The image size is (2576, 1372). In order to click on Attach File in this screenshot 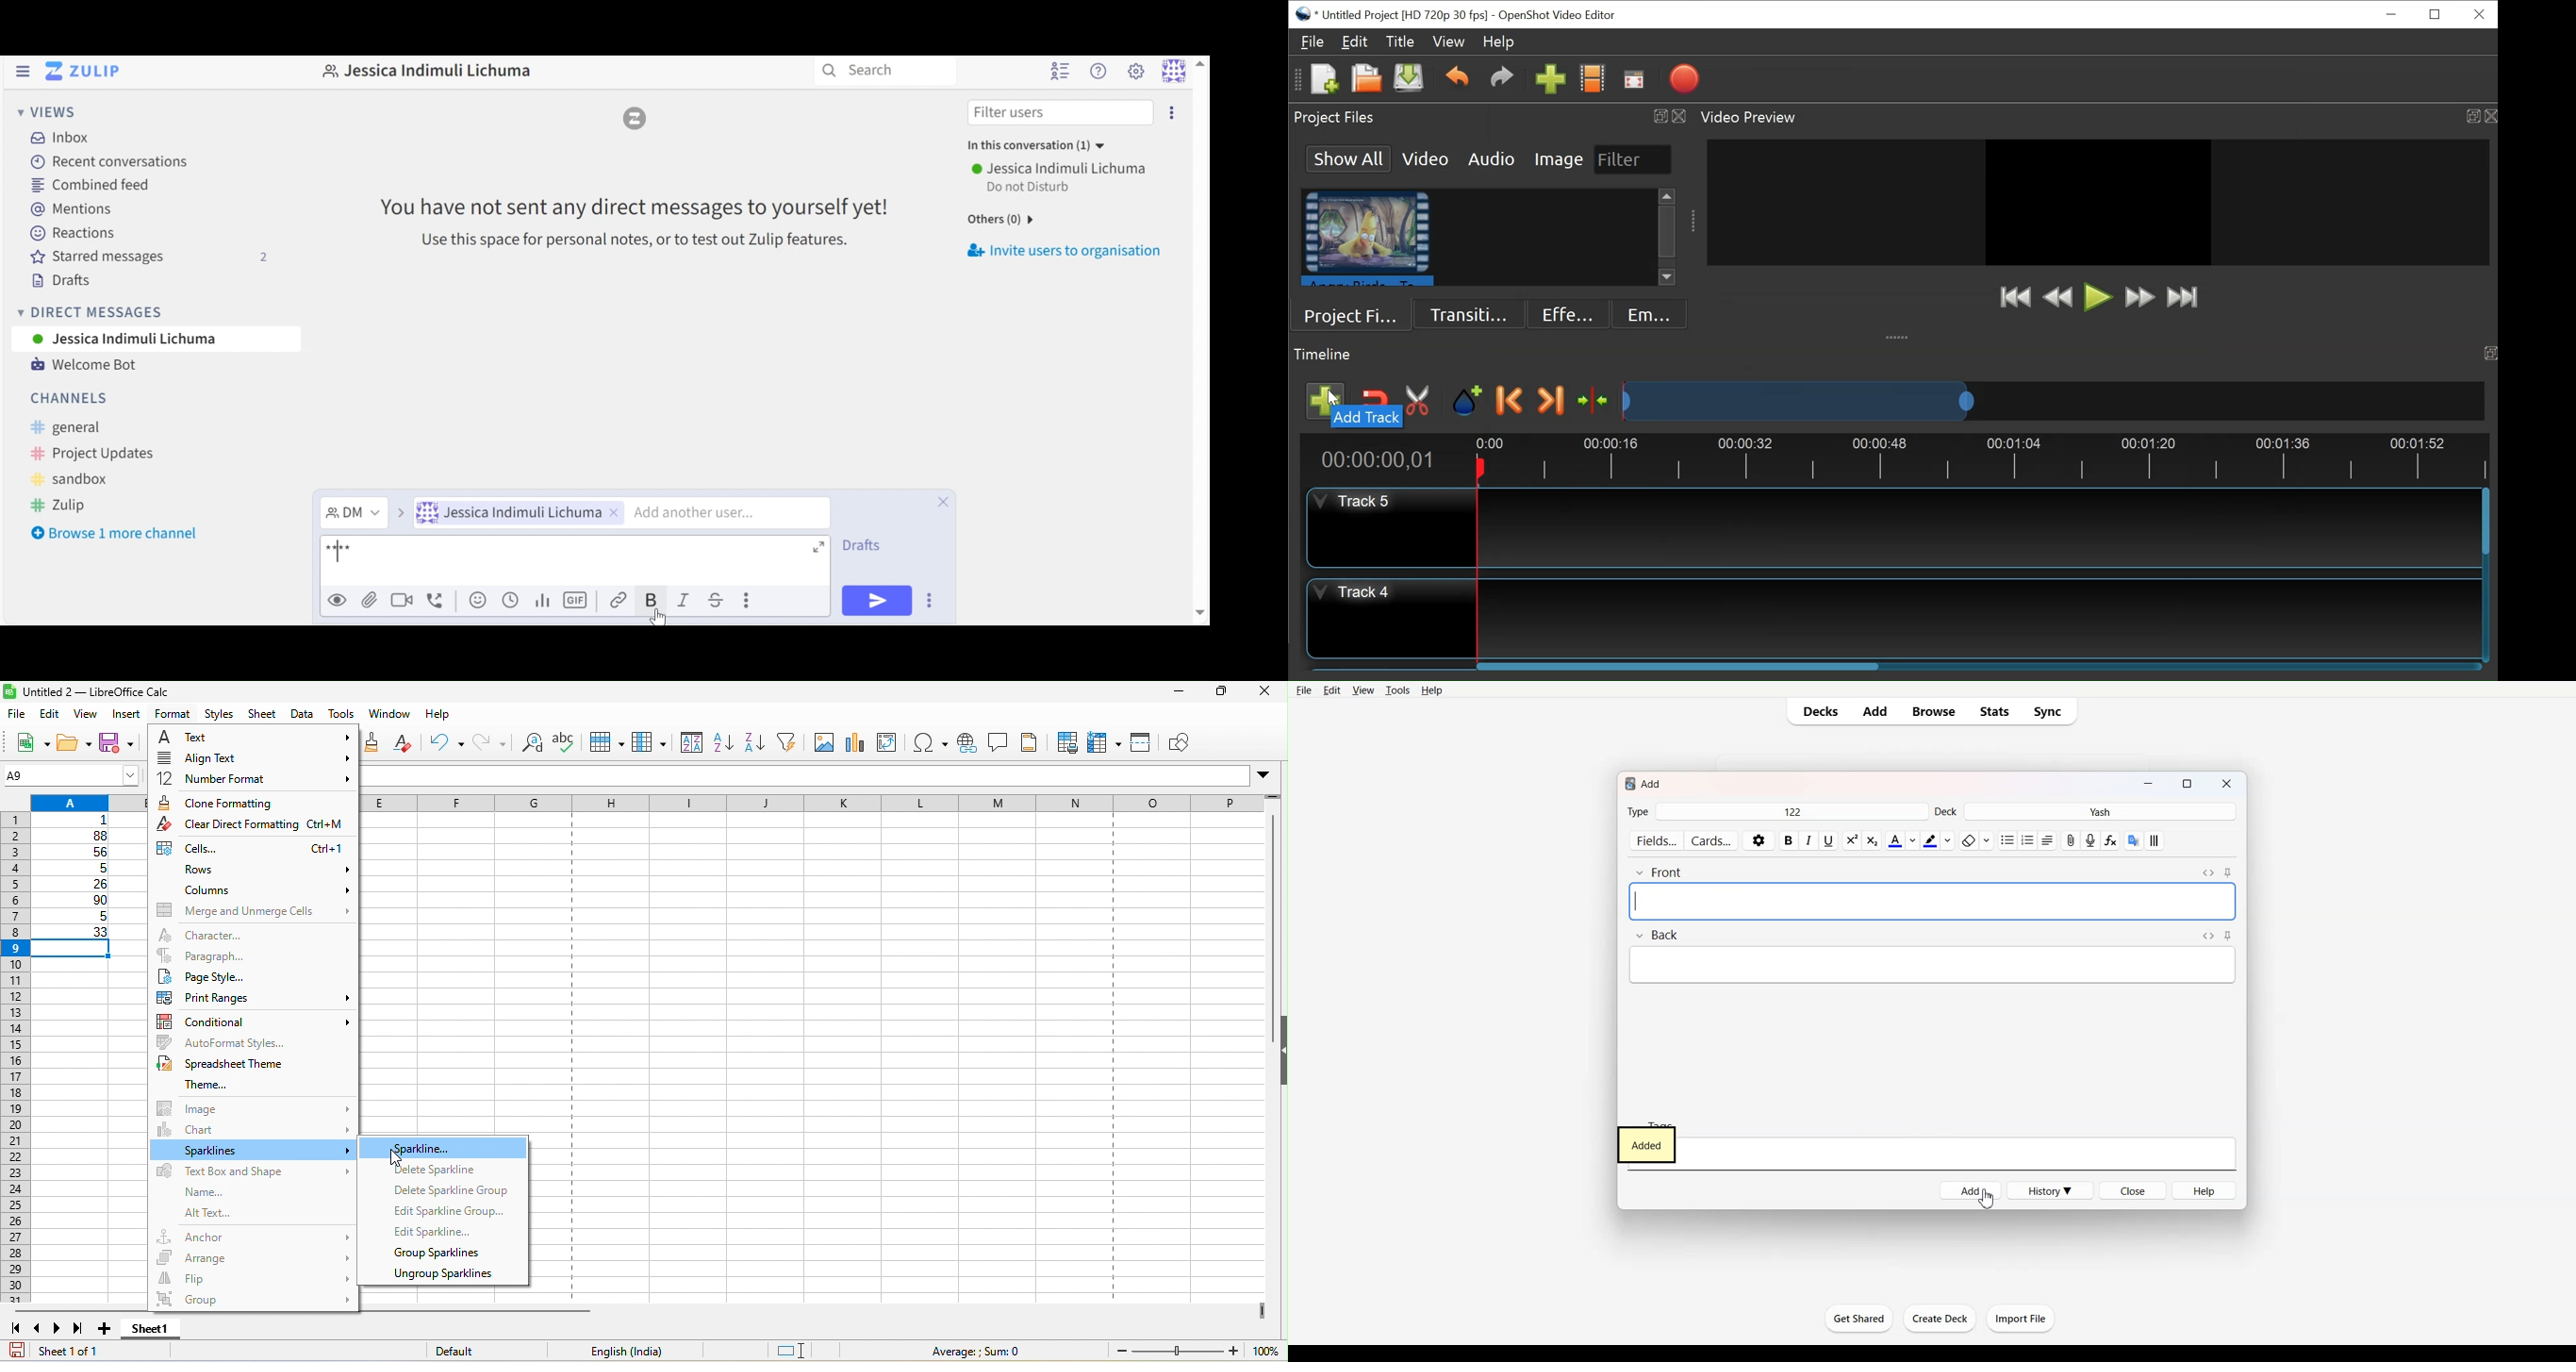, I will do `click(2071, 841)`.